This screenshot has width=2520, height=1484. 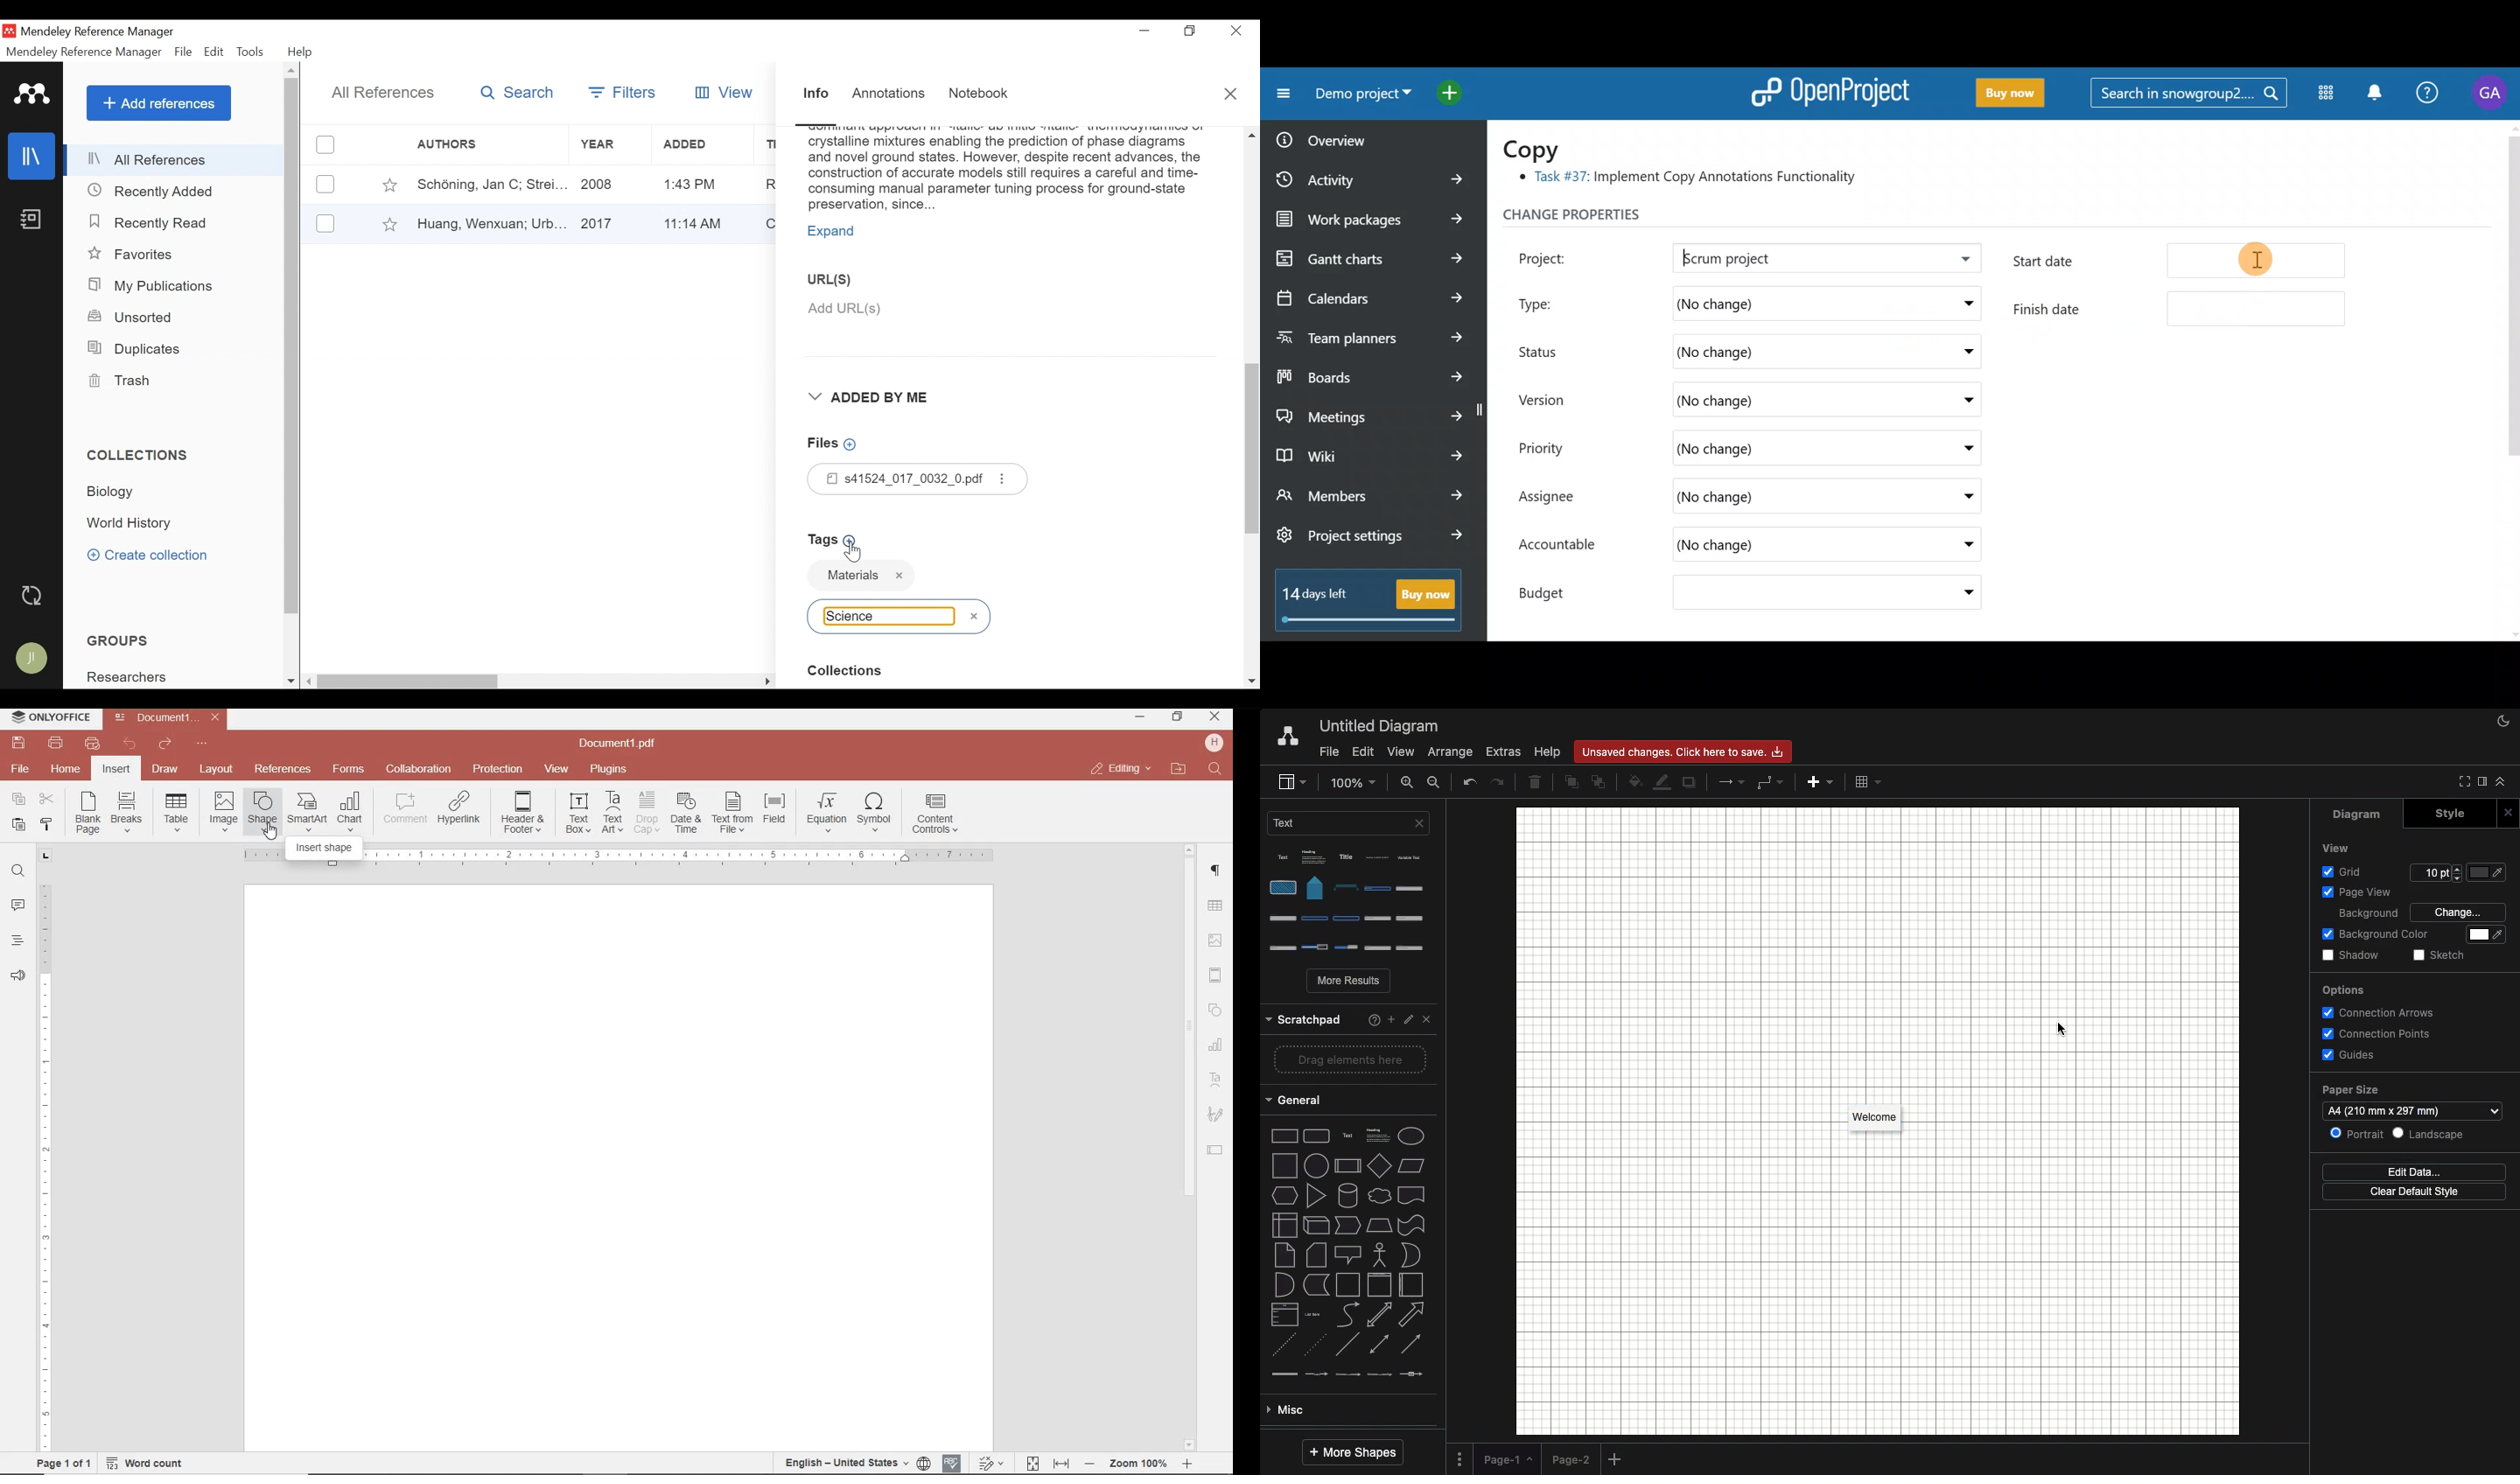 I want to click on Click, so click(x=2061, y=1029).